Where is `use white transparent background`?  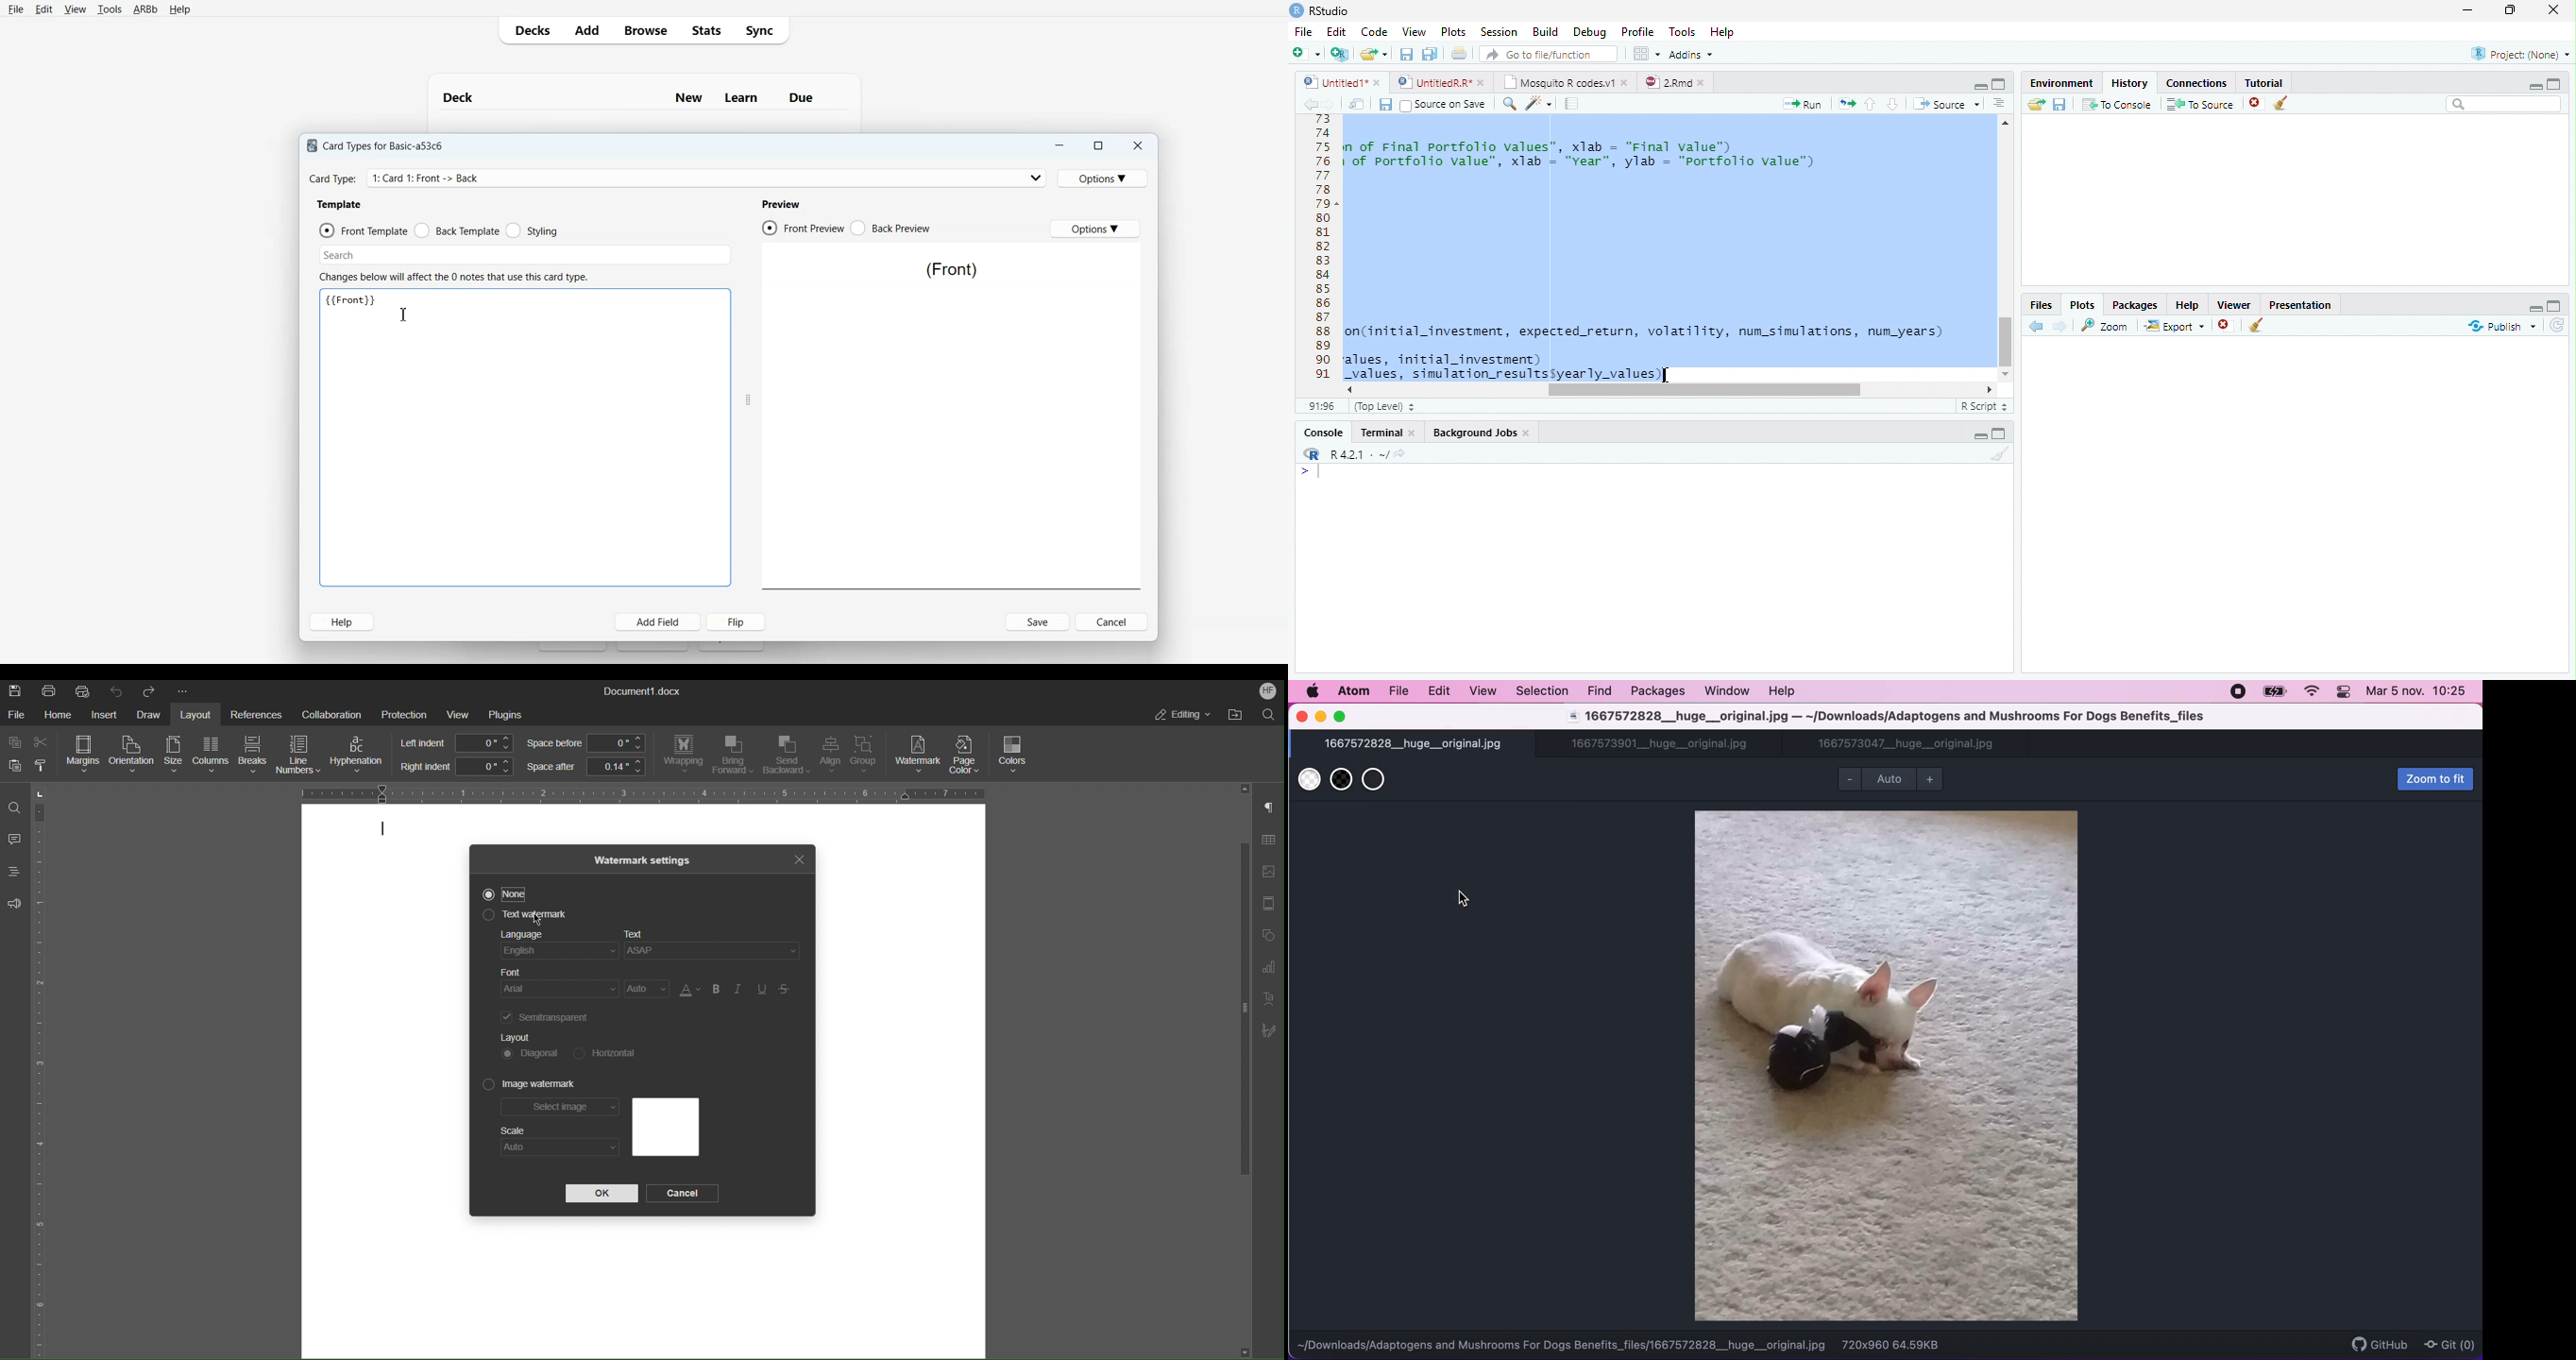 use white transparent background is located at coordinates (1308, 782).